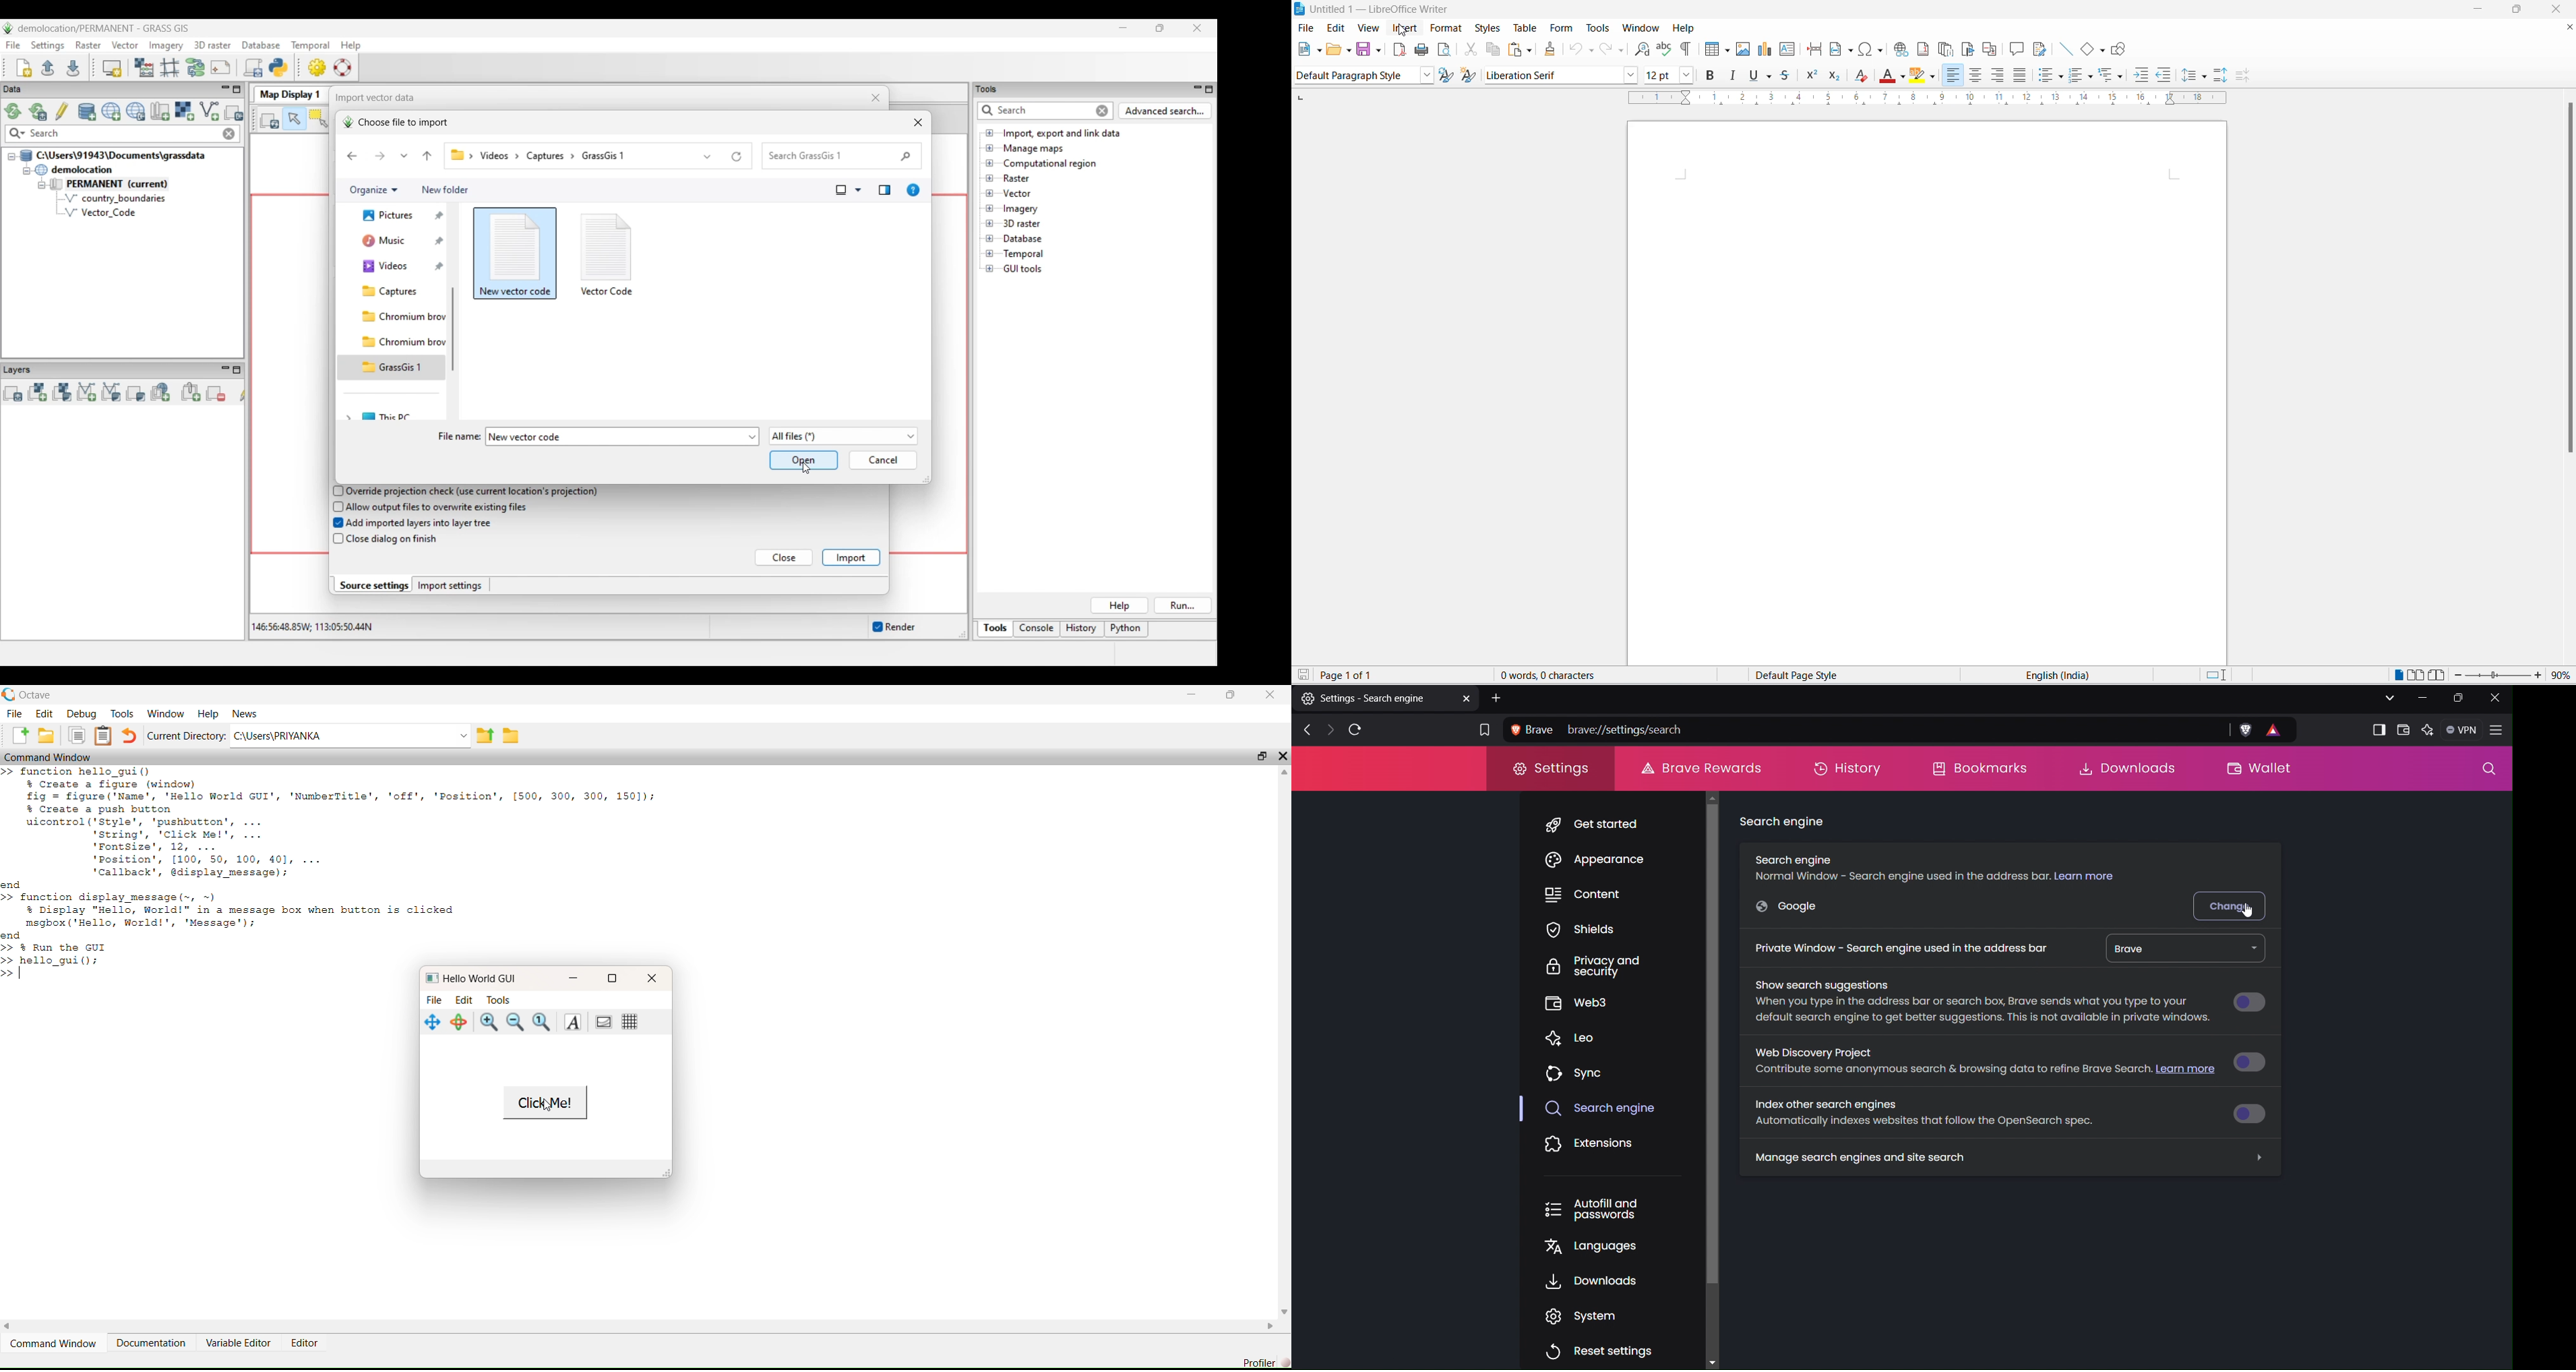 The image size is (2576, 1372). Describe the element at coordinates (1900, 50) in the screenshot. I see `insert hyperlink` at that location.